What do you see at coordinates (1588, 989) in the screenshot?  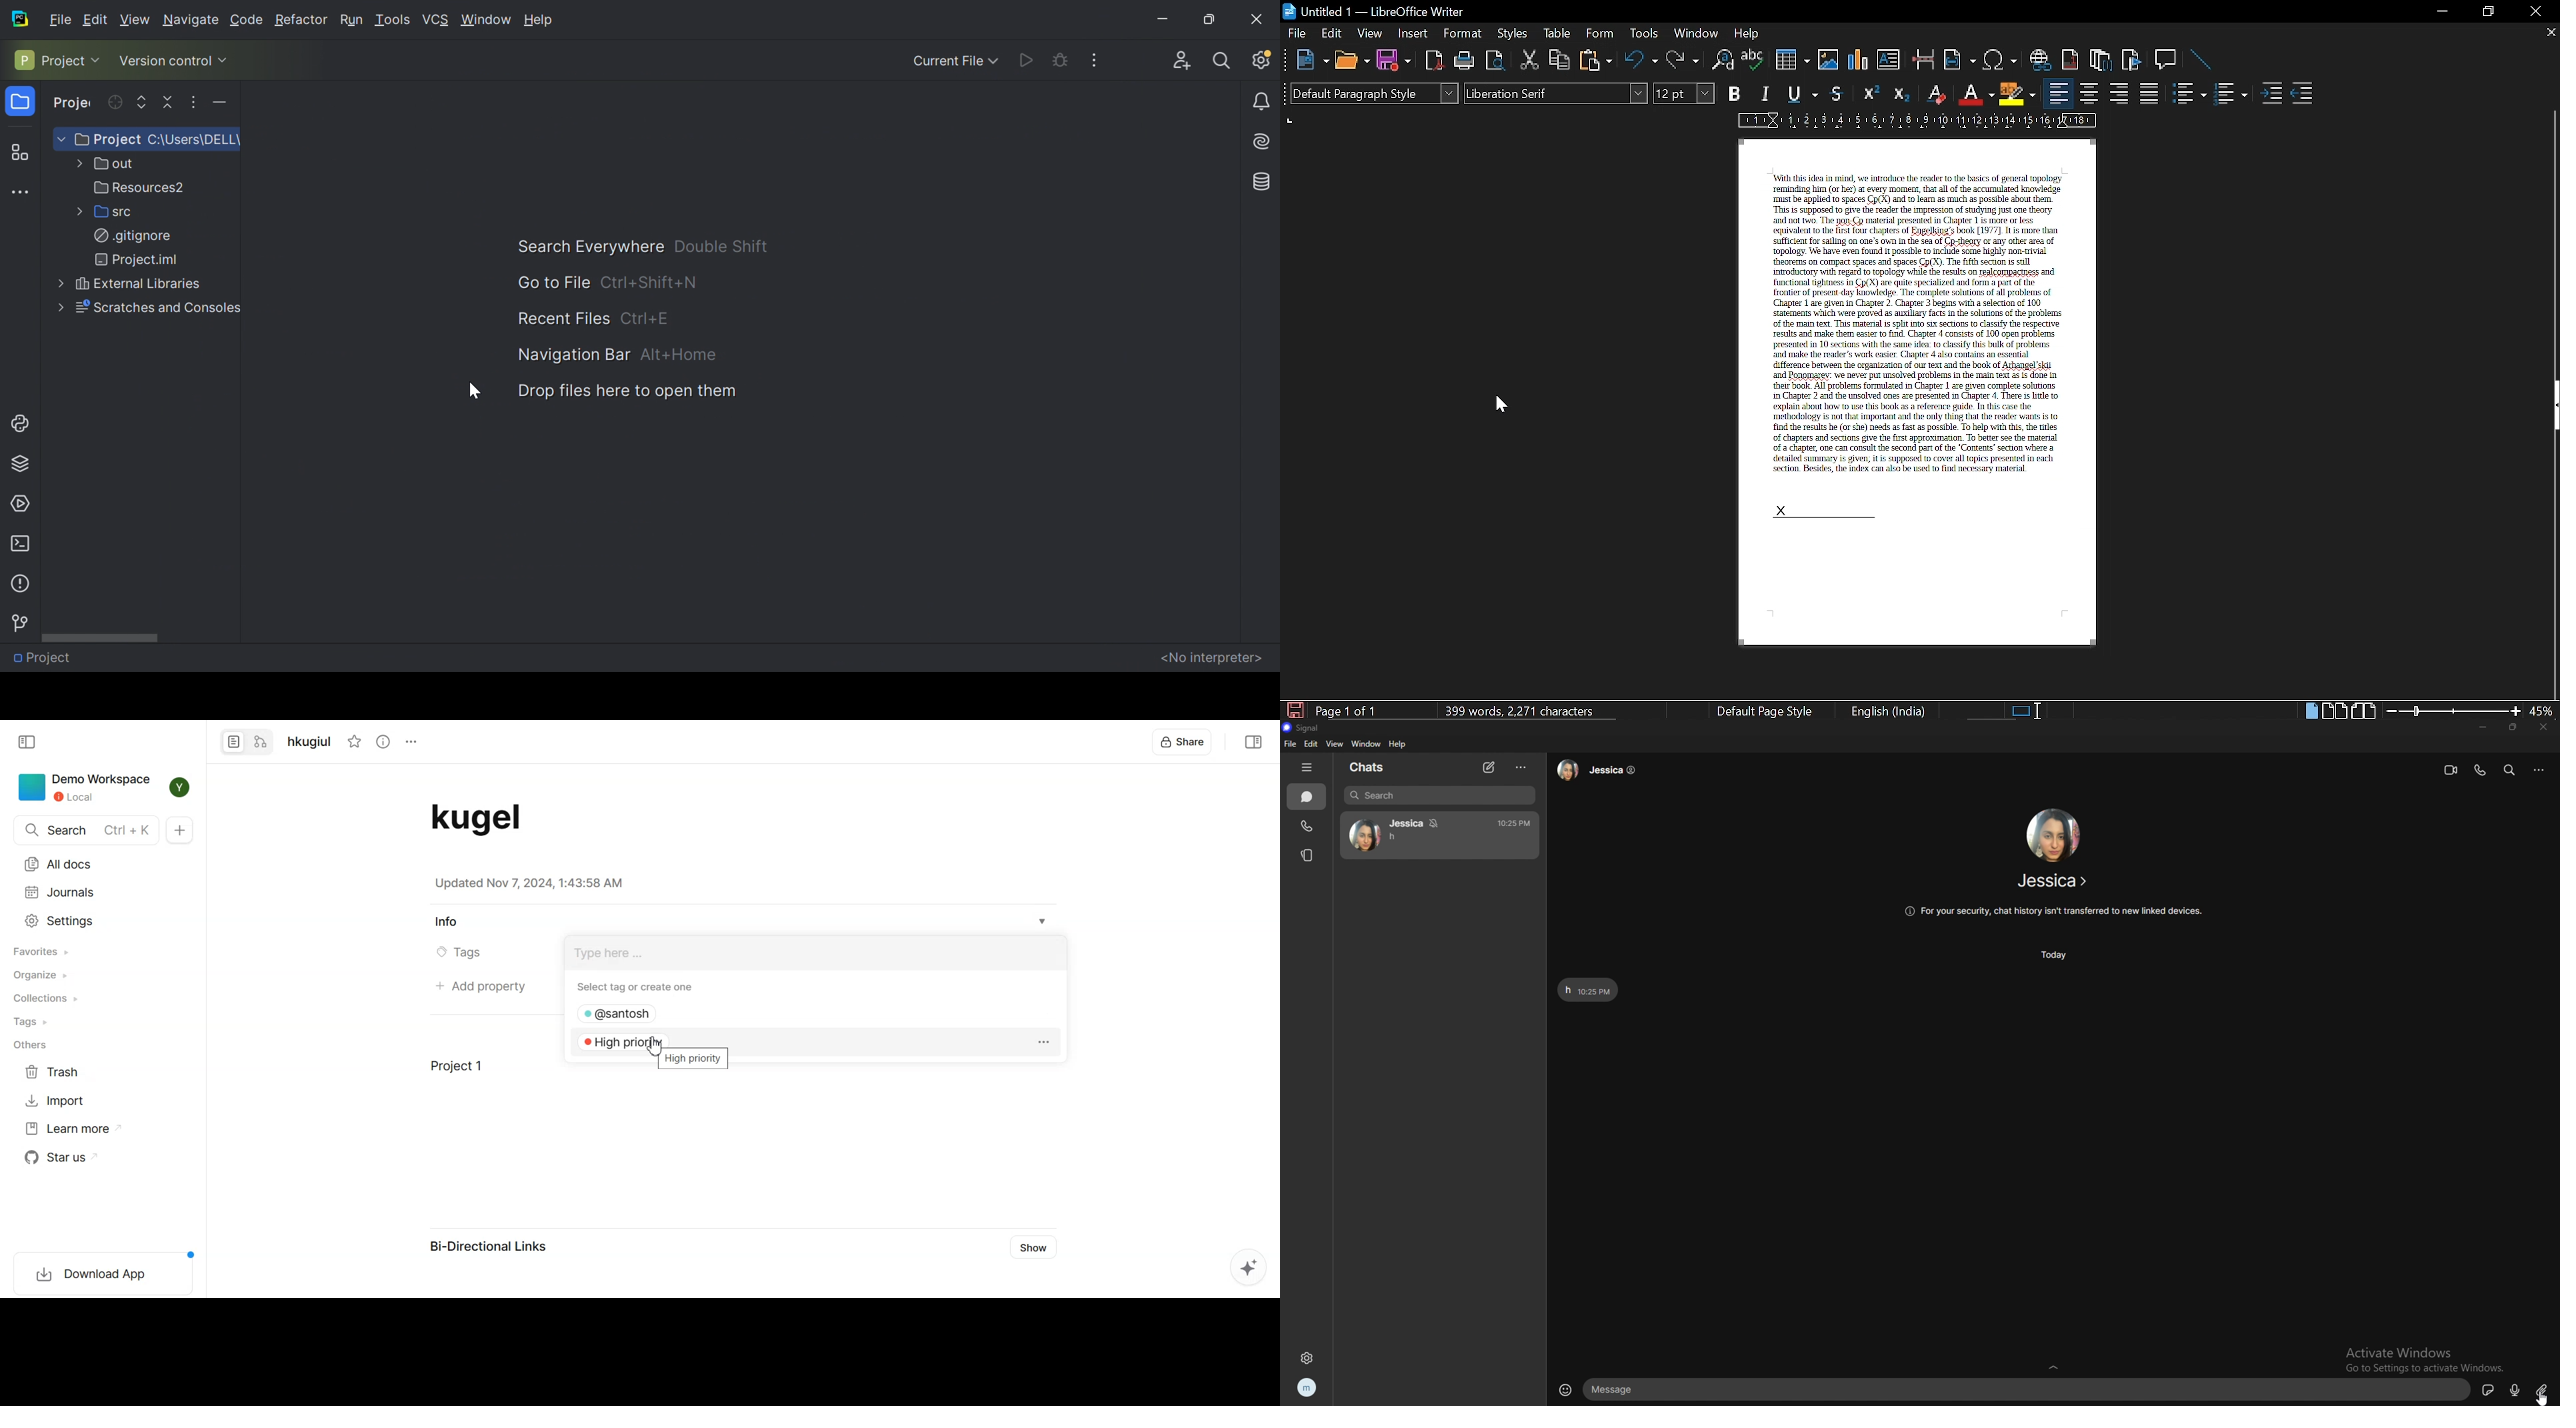 I see `text` at bounding box center [1588, 989].